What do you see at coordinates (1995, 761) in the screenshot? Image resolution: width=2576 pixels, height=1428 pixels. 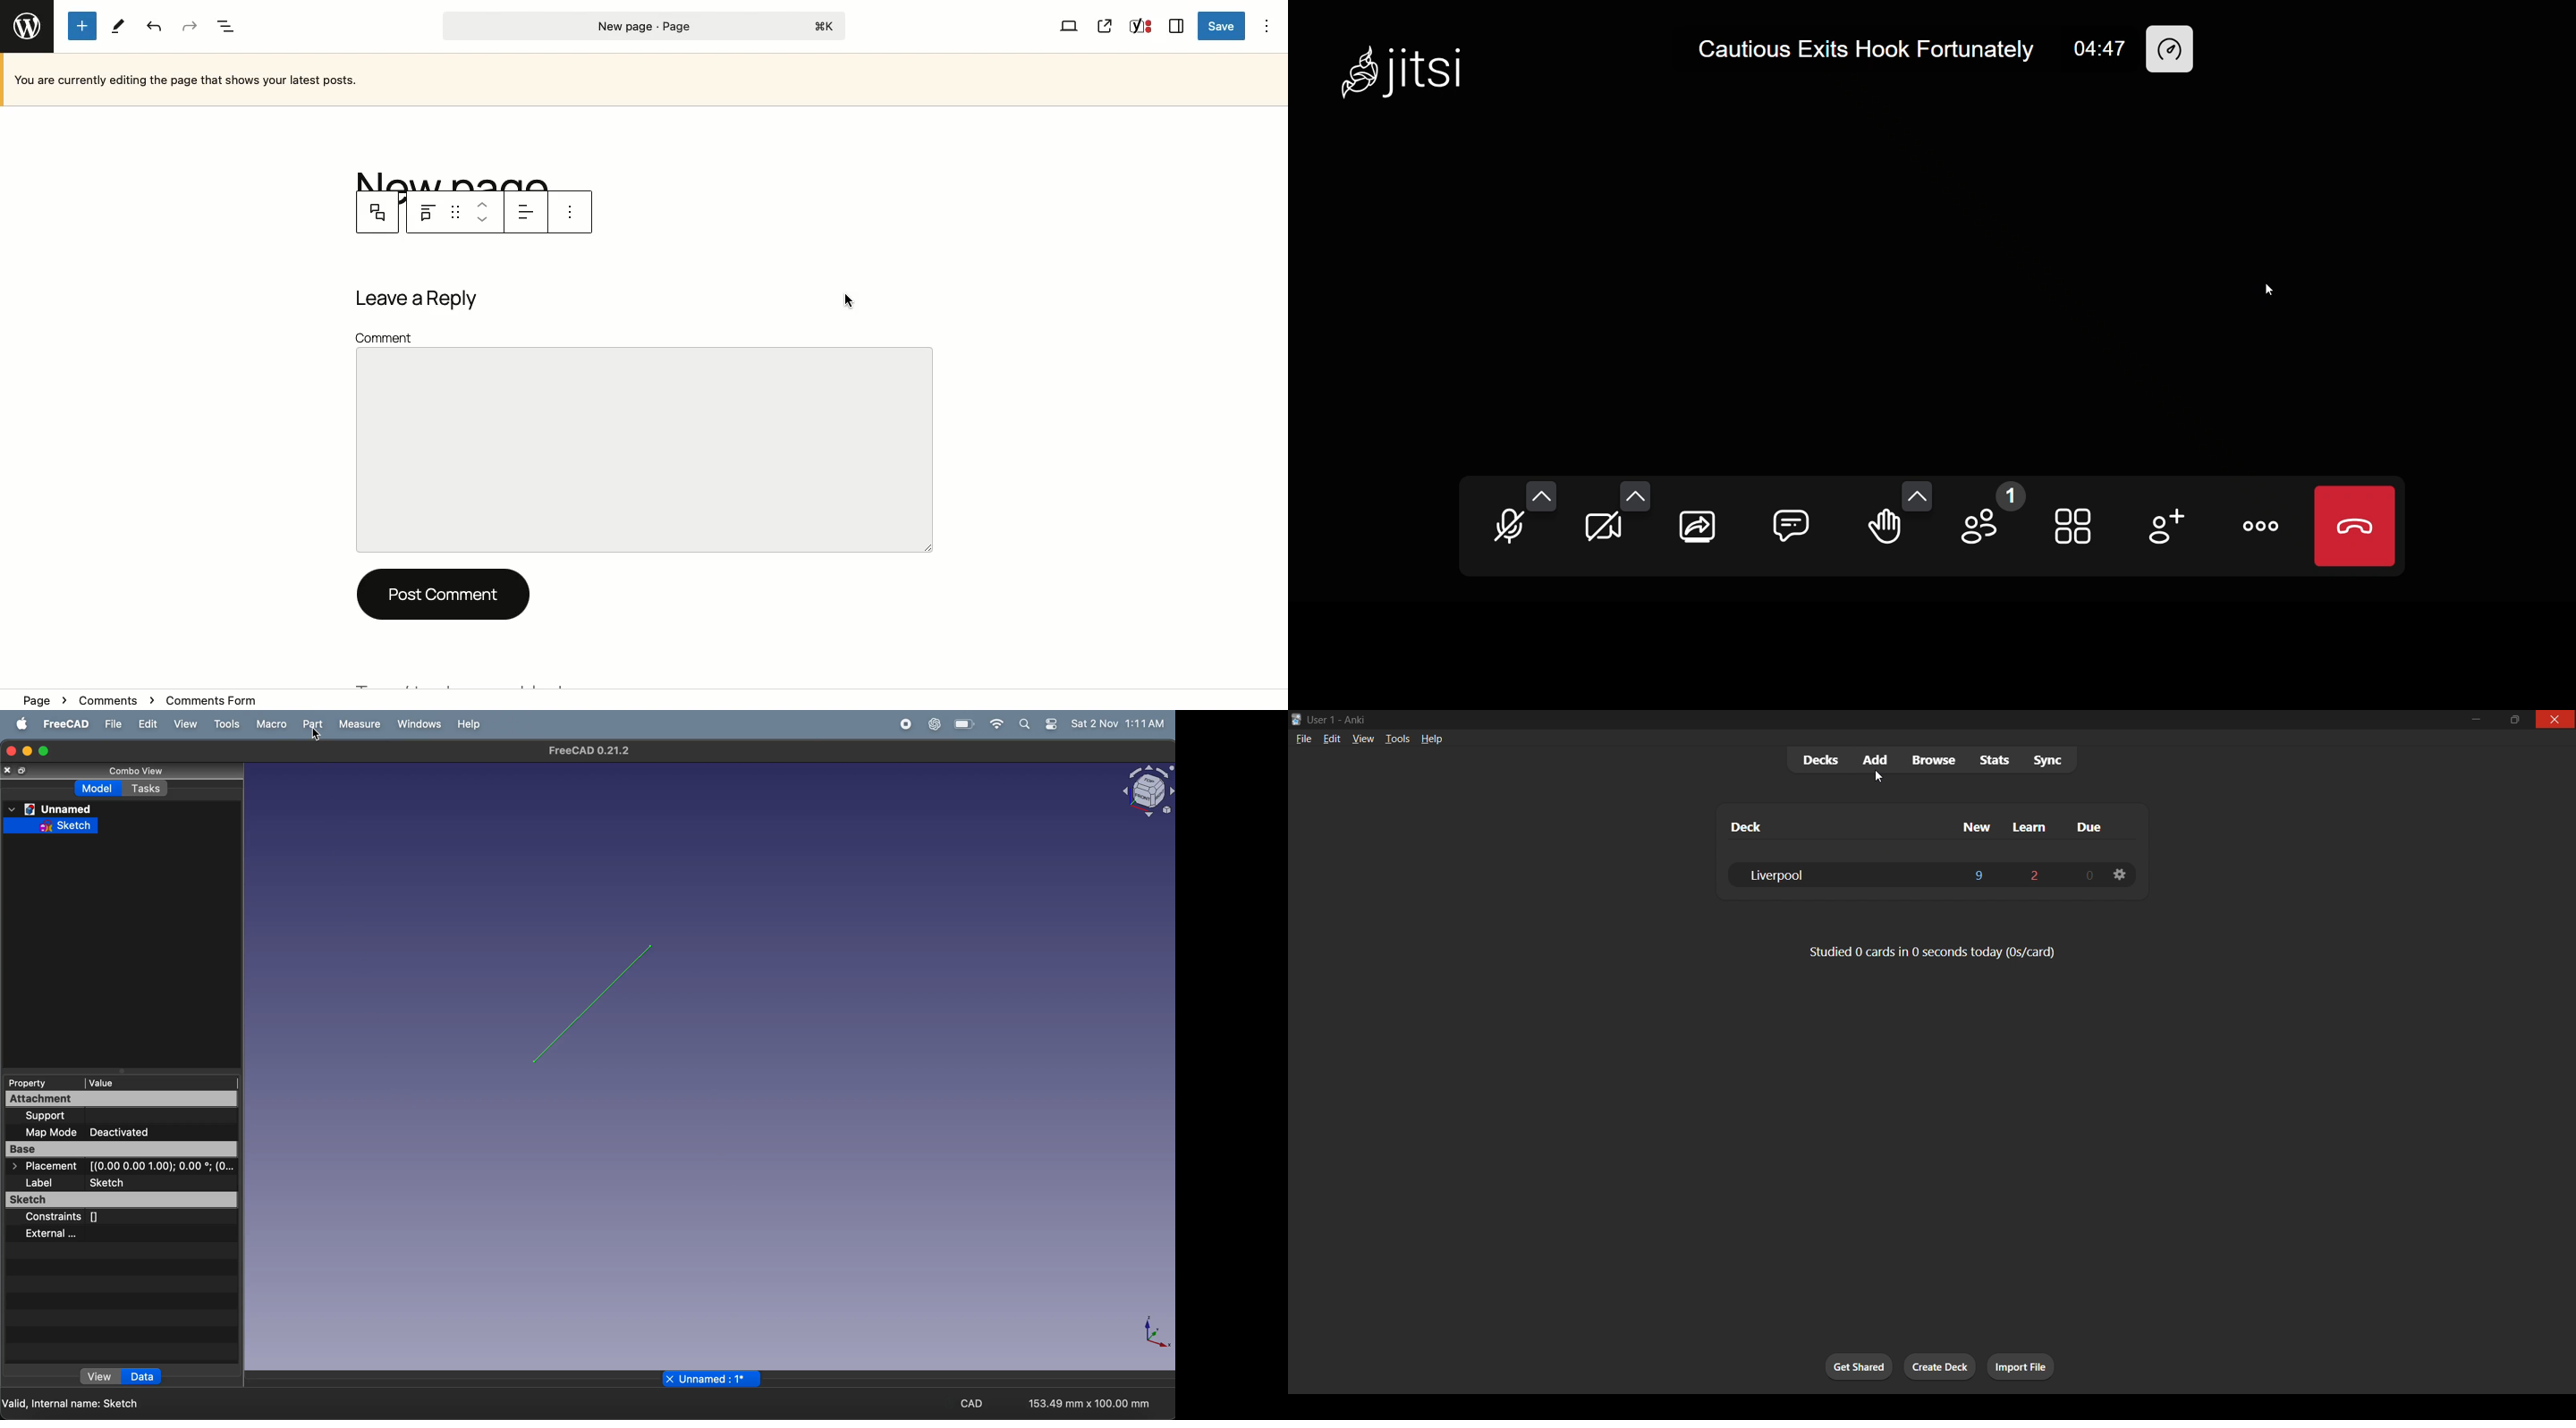 I see `stats` at bounding box center [1995, 761].